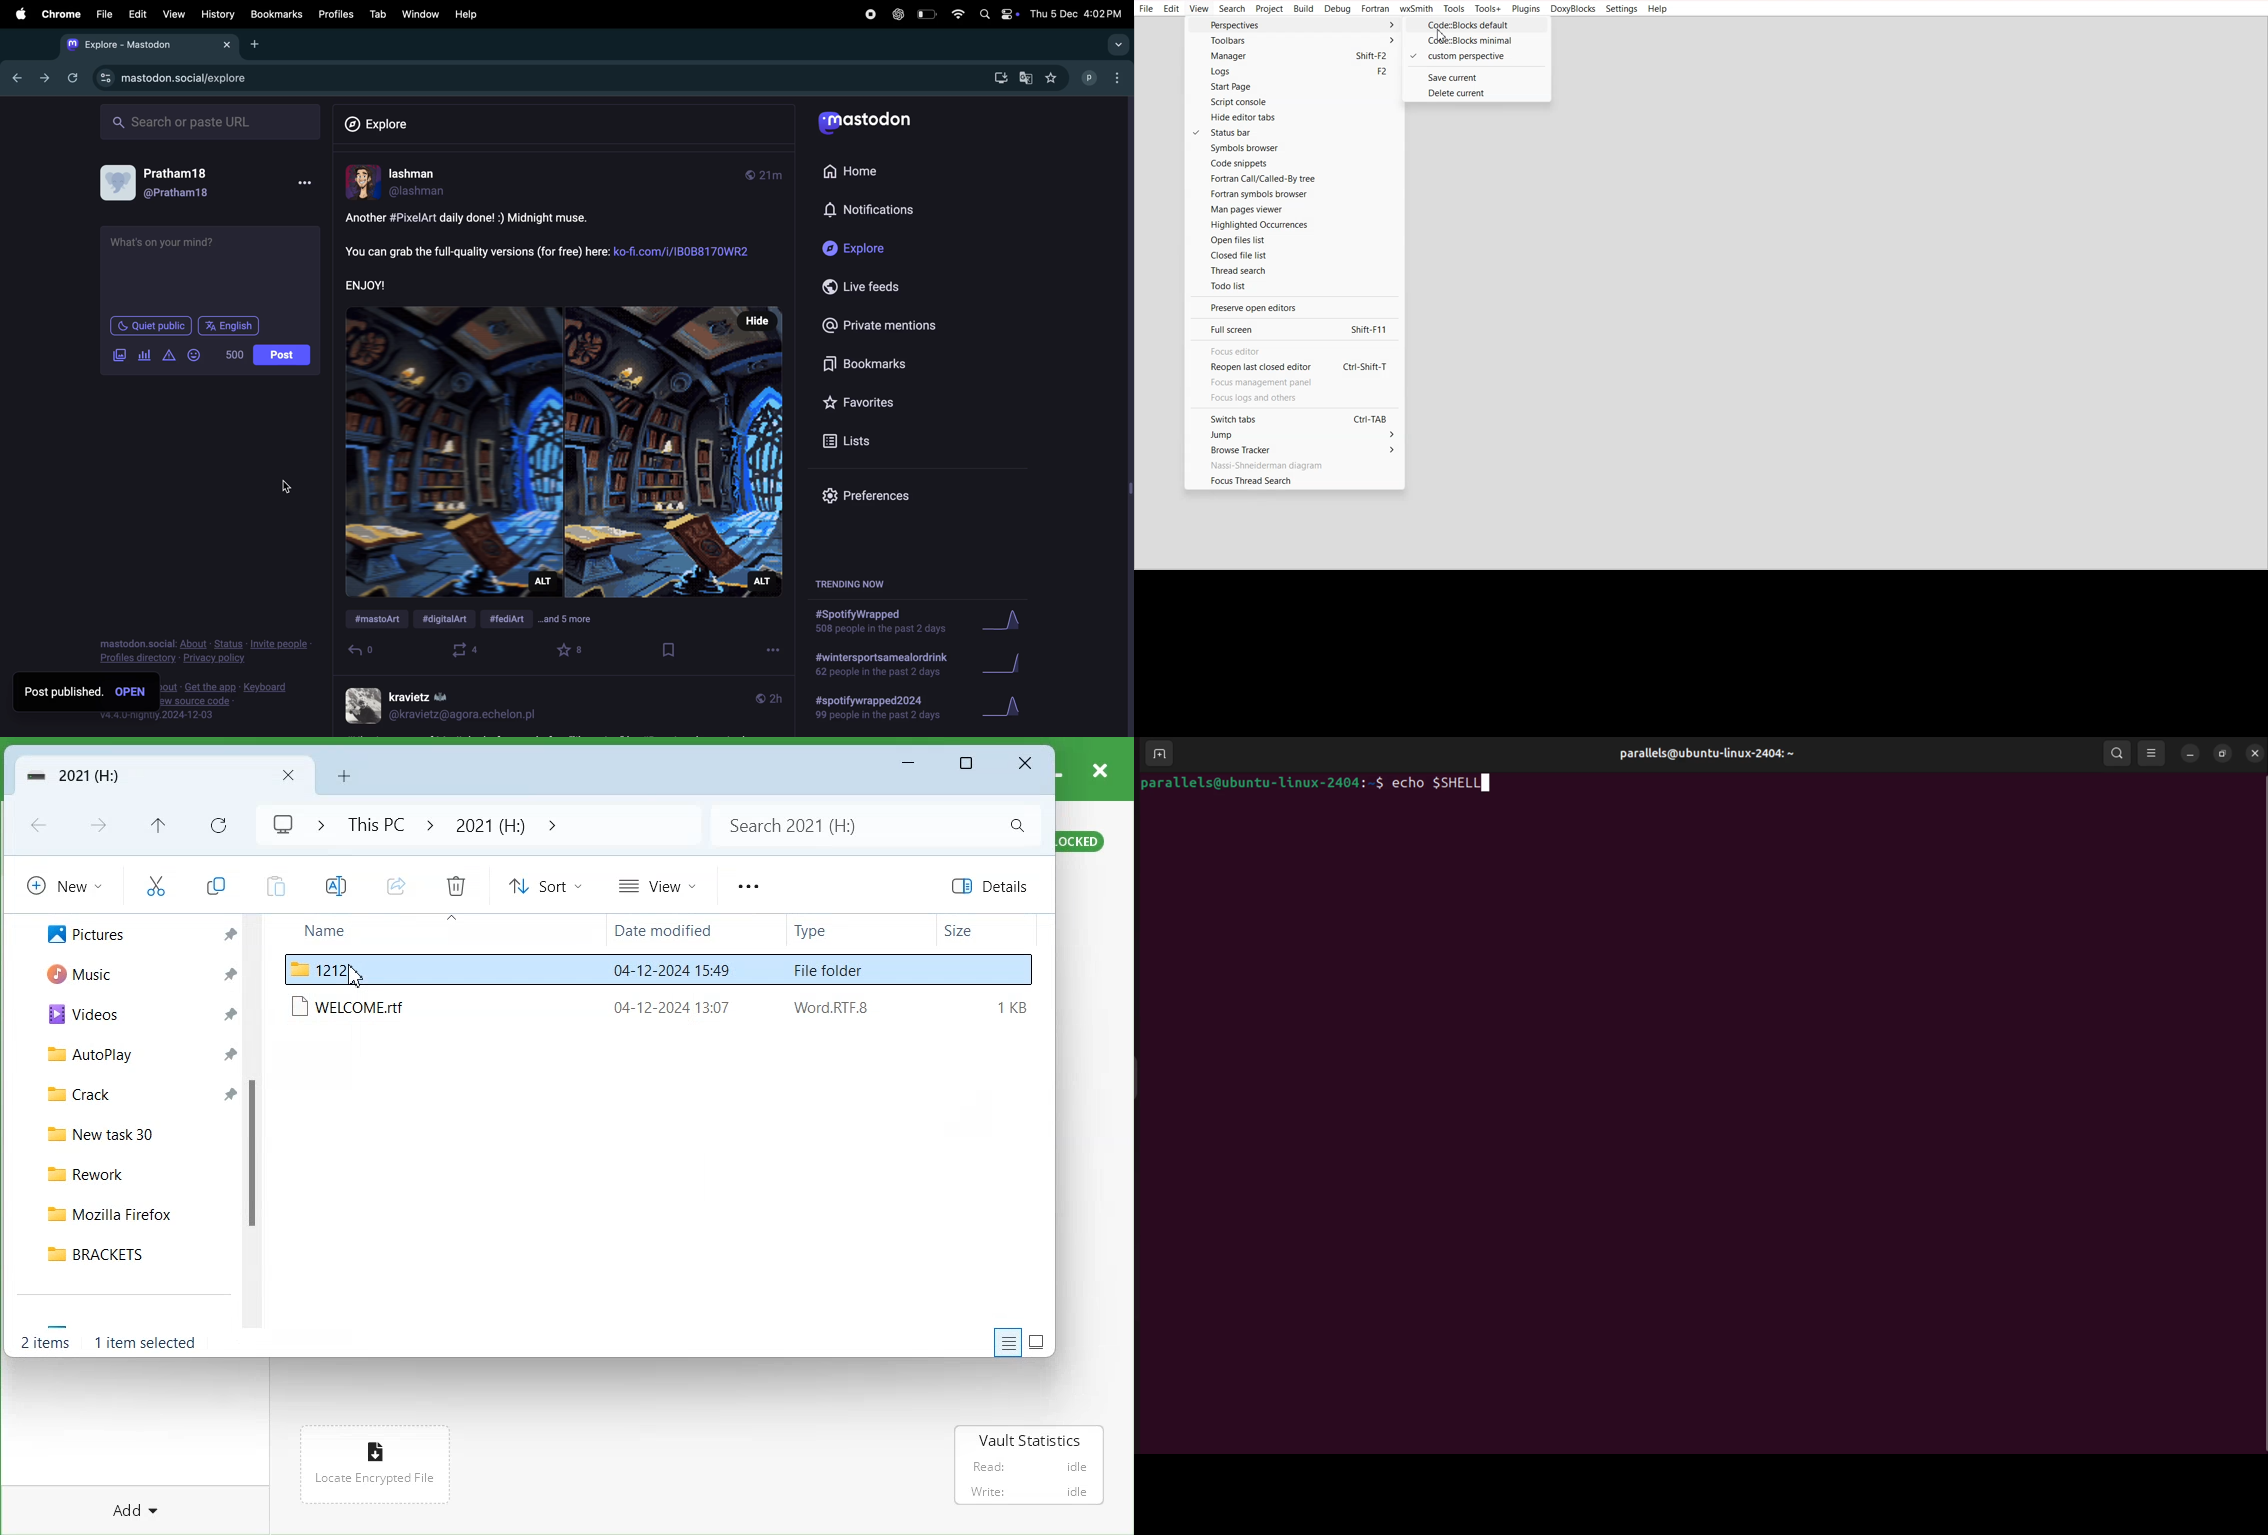 The height and width of the screenshot is (1540, 2268). What do you see at coordinates (995, 886) in the screenshot?
I see `Details` at bounding box center [995, 886].